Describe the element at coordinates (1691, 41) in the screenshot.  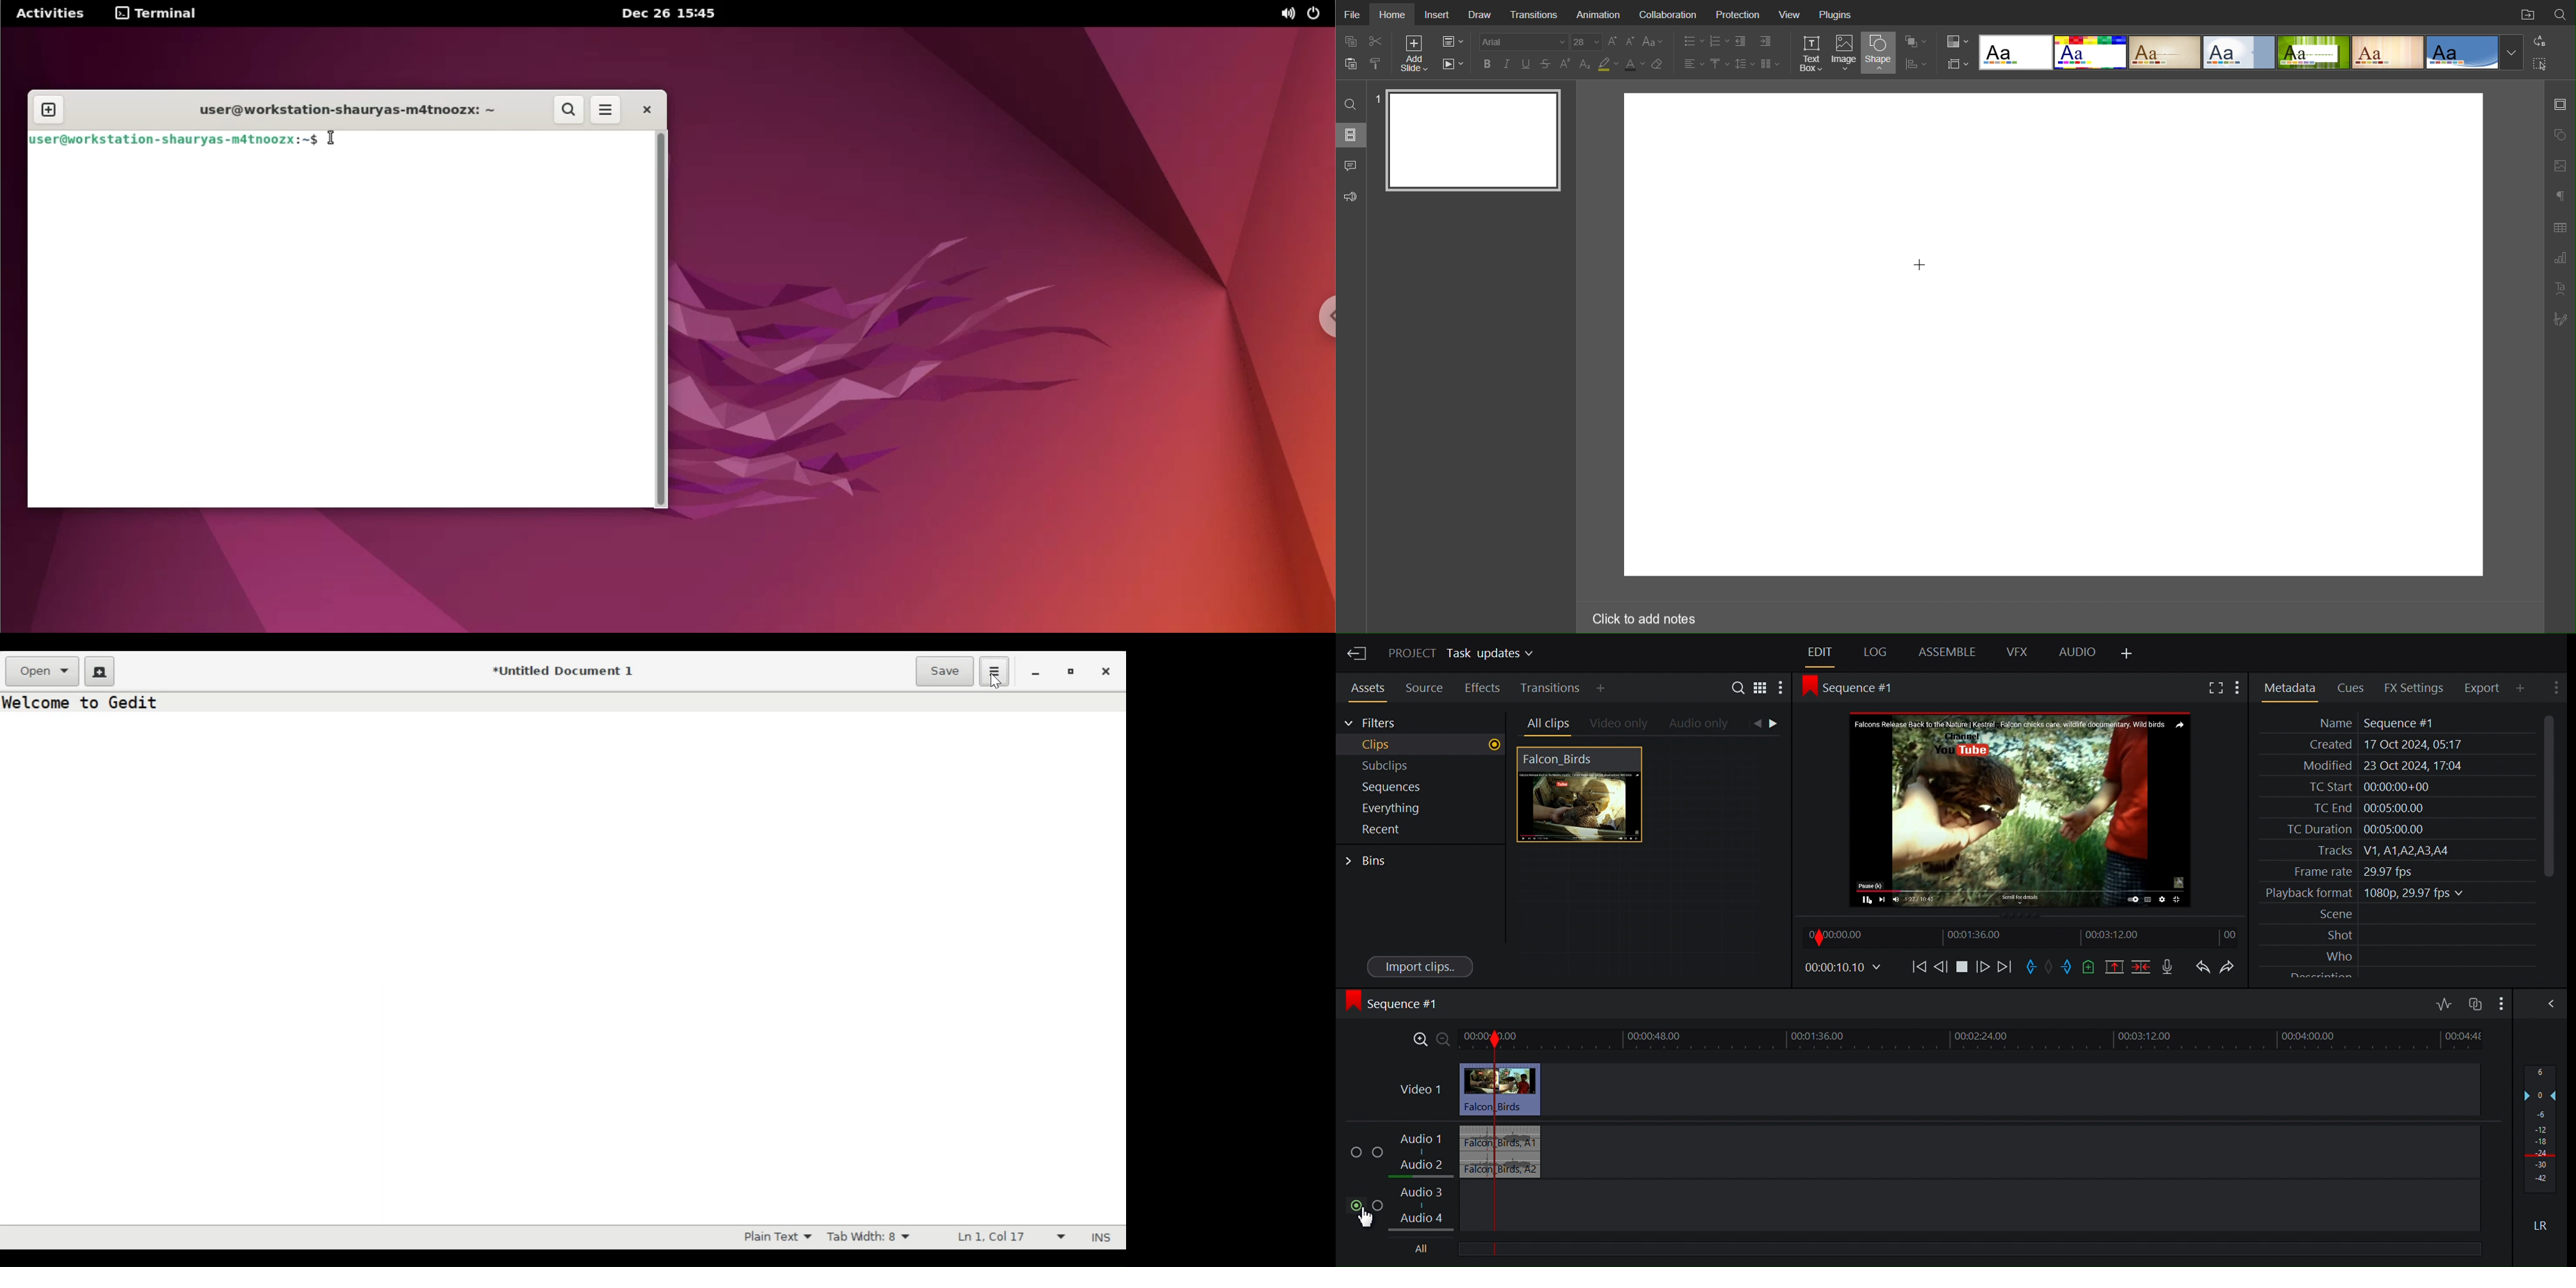
I see `Bullet List` at that location.